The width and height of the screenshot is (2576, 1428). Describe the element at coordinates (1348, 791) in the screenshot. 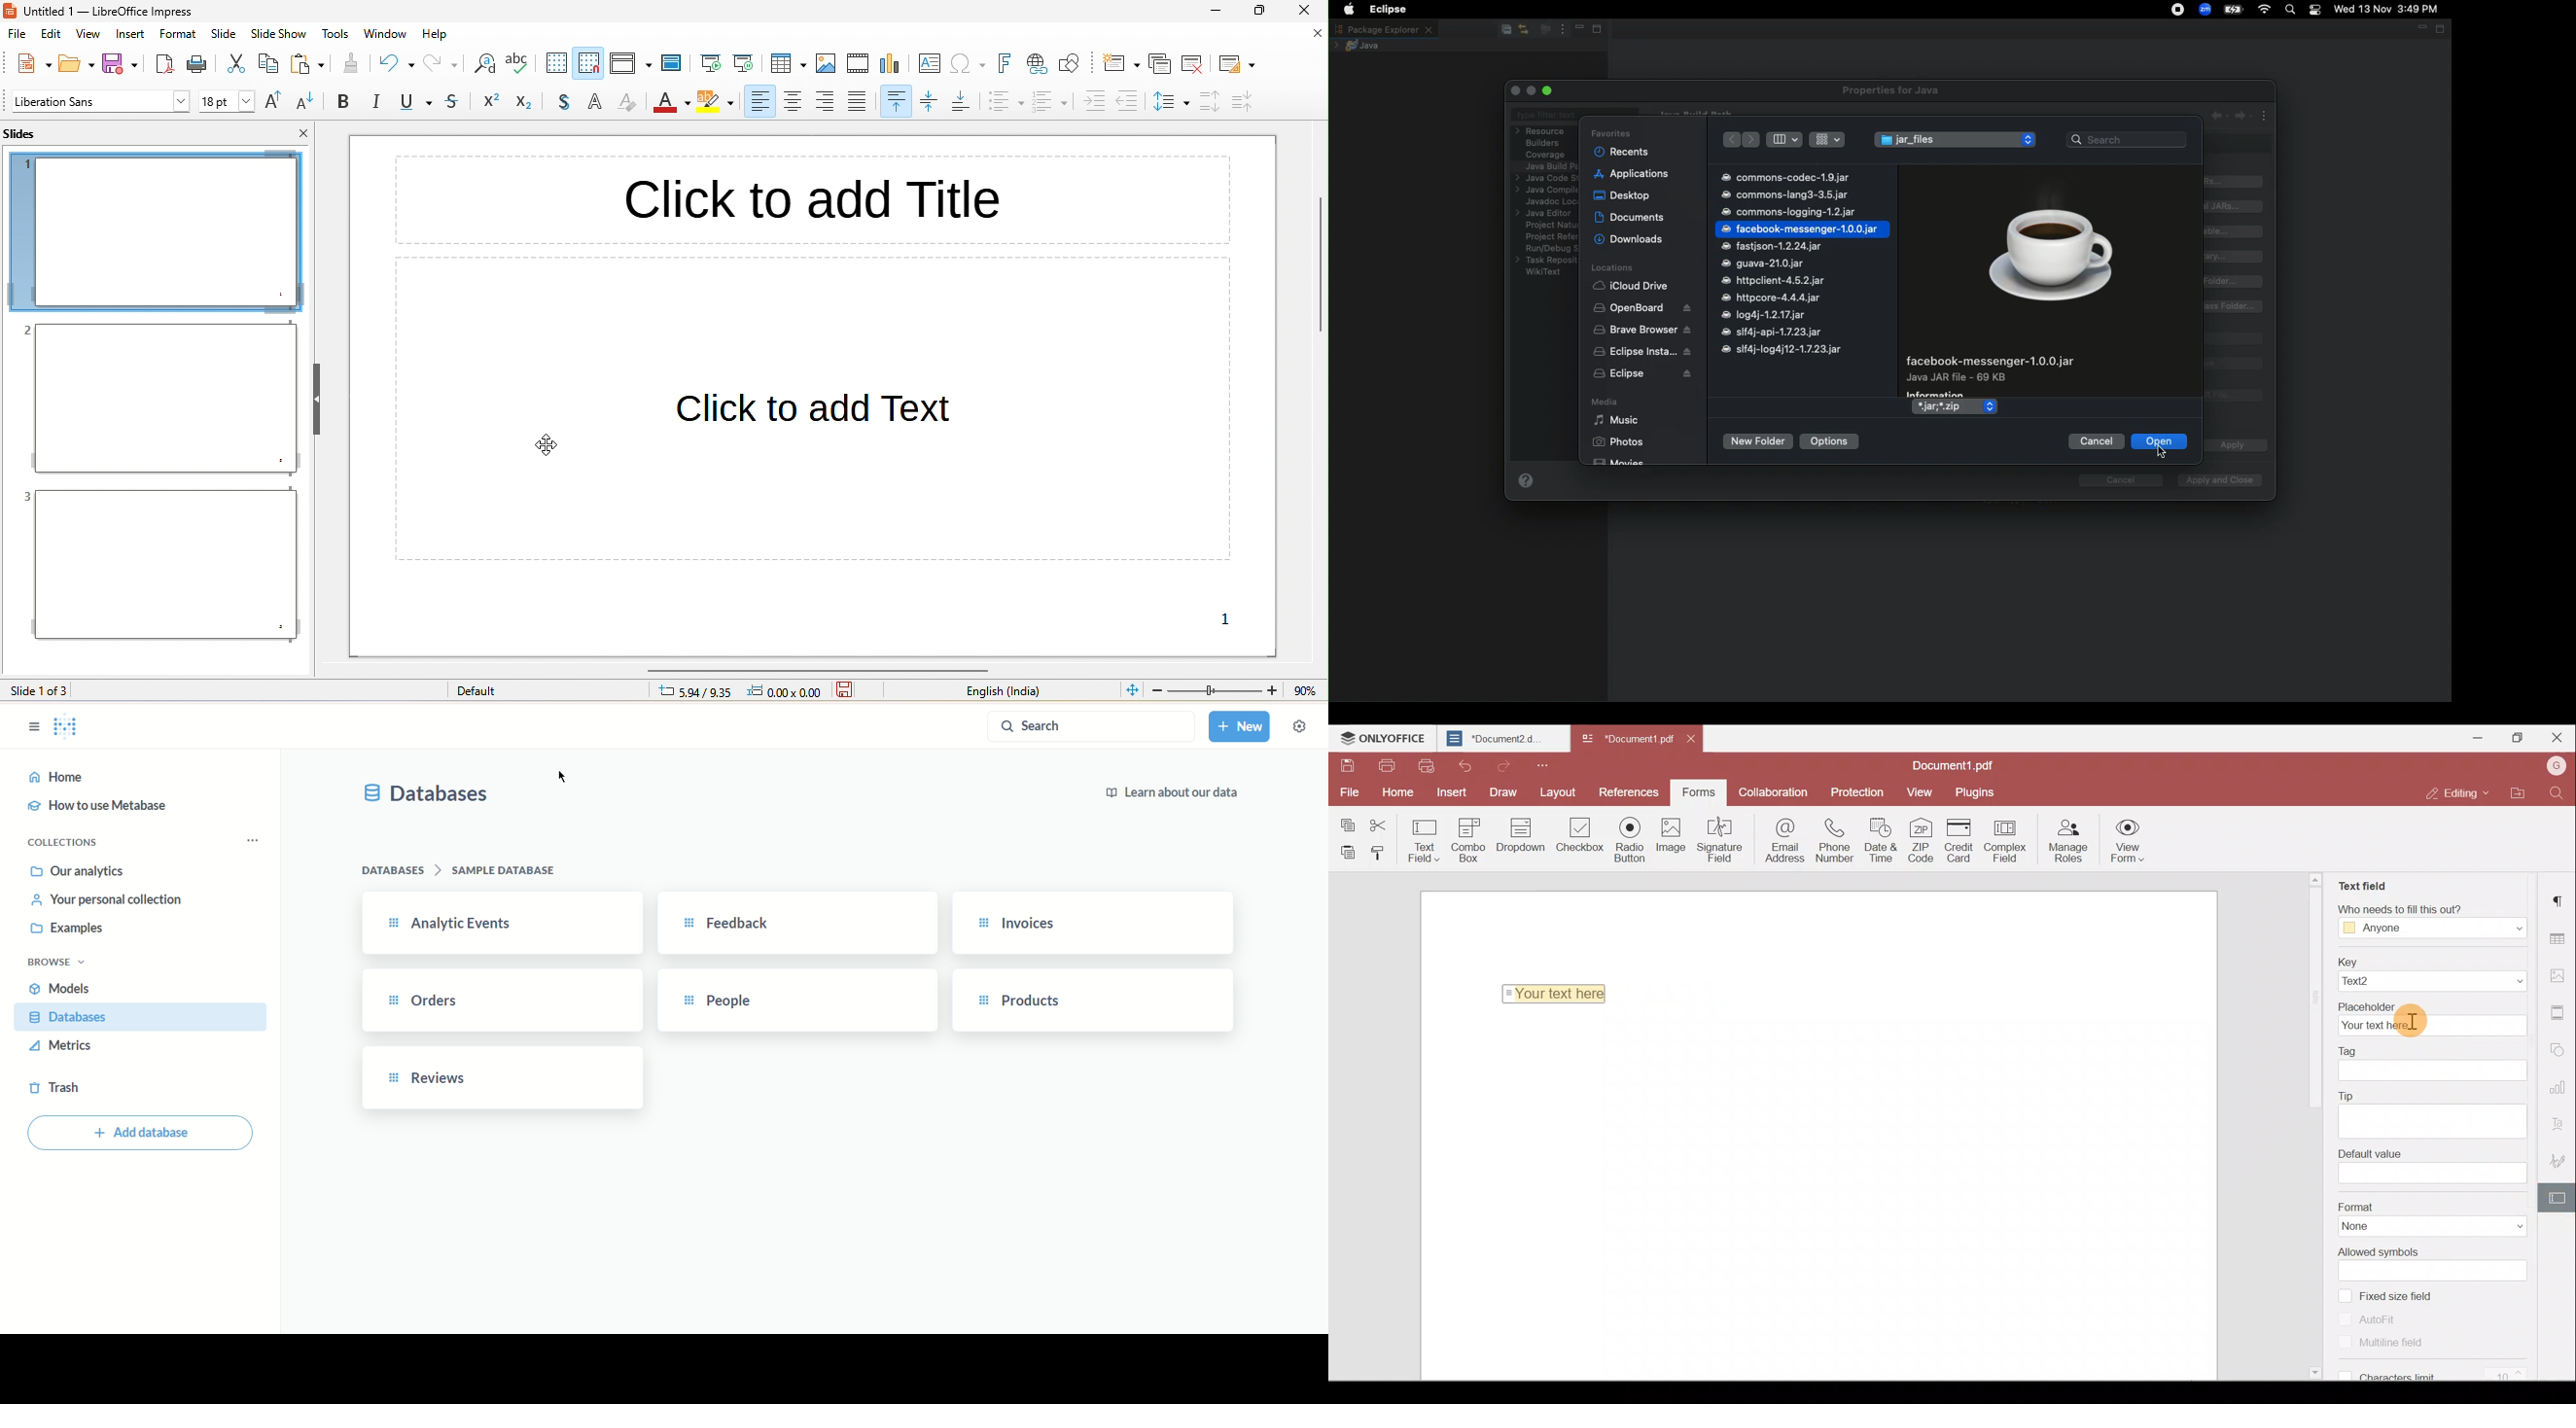

I see `File` at that location.